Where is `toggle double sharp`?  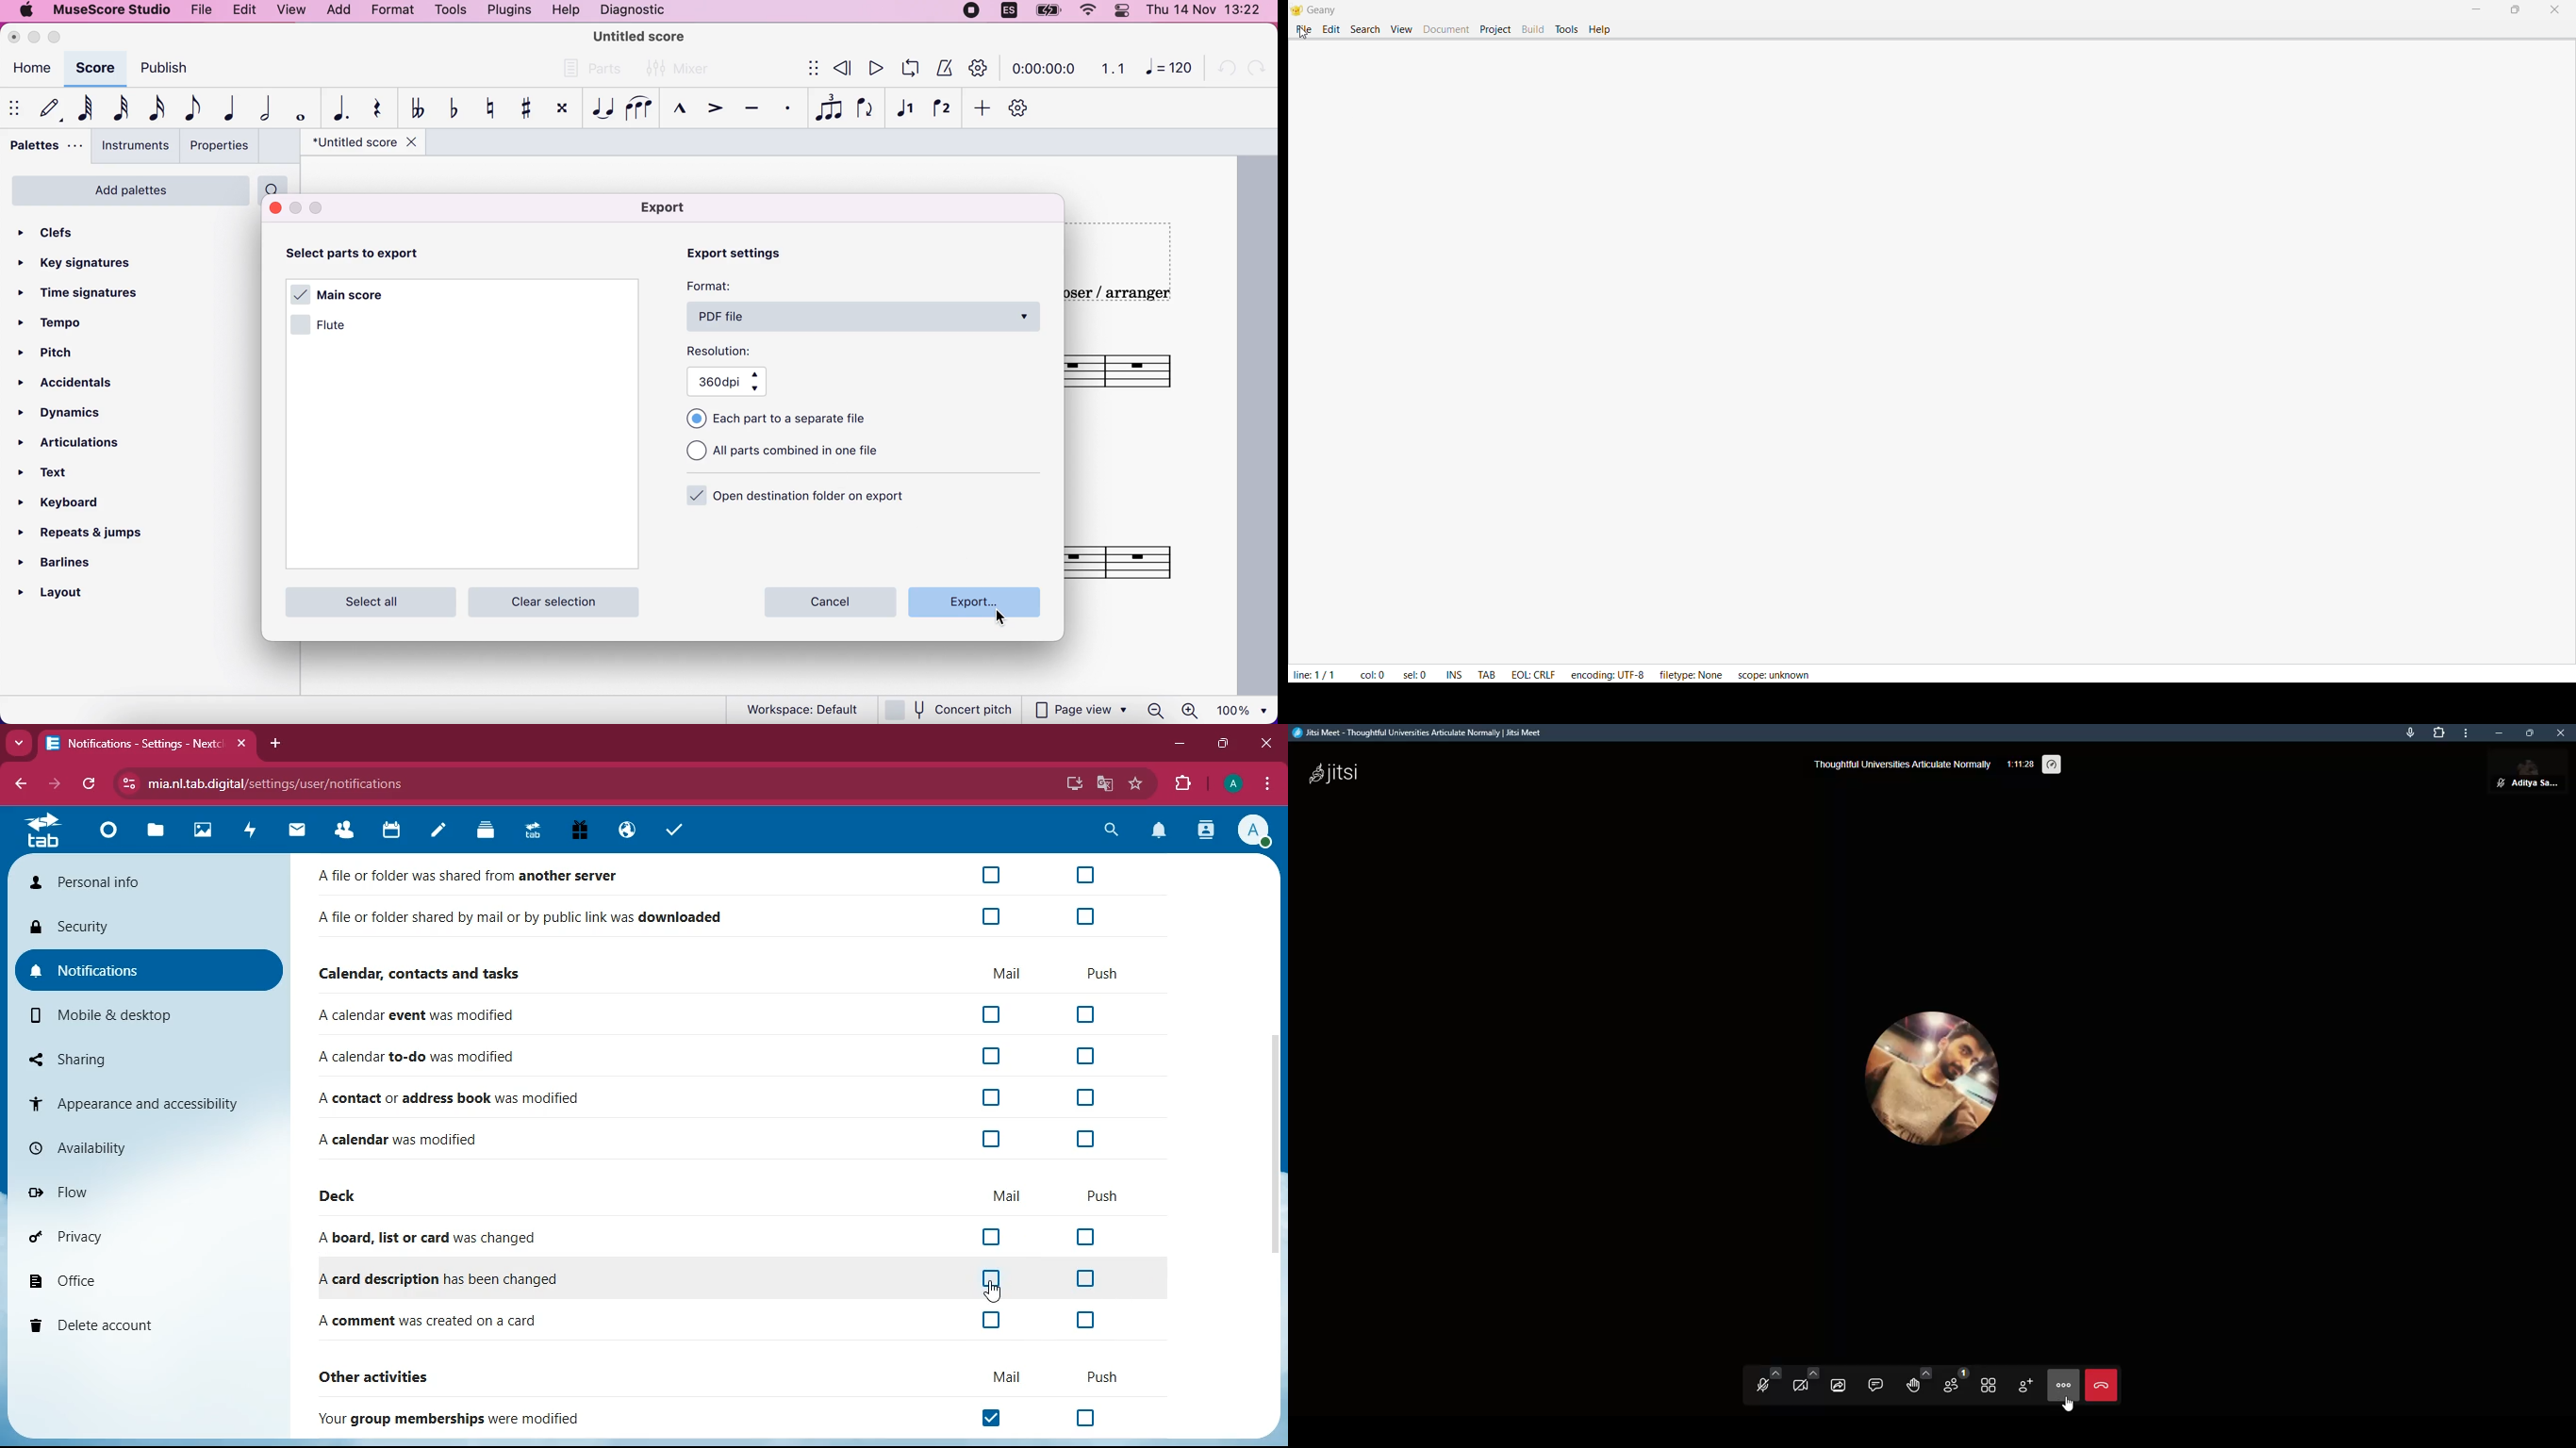 toggle double sharp is located at coordinates (560, 109).